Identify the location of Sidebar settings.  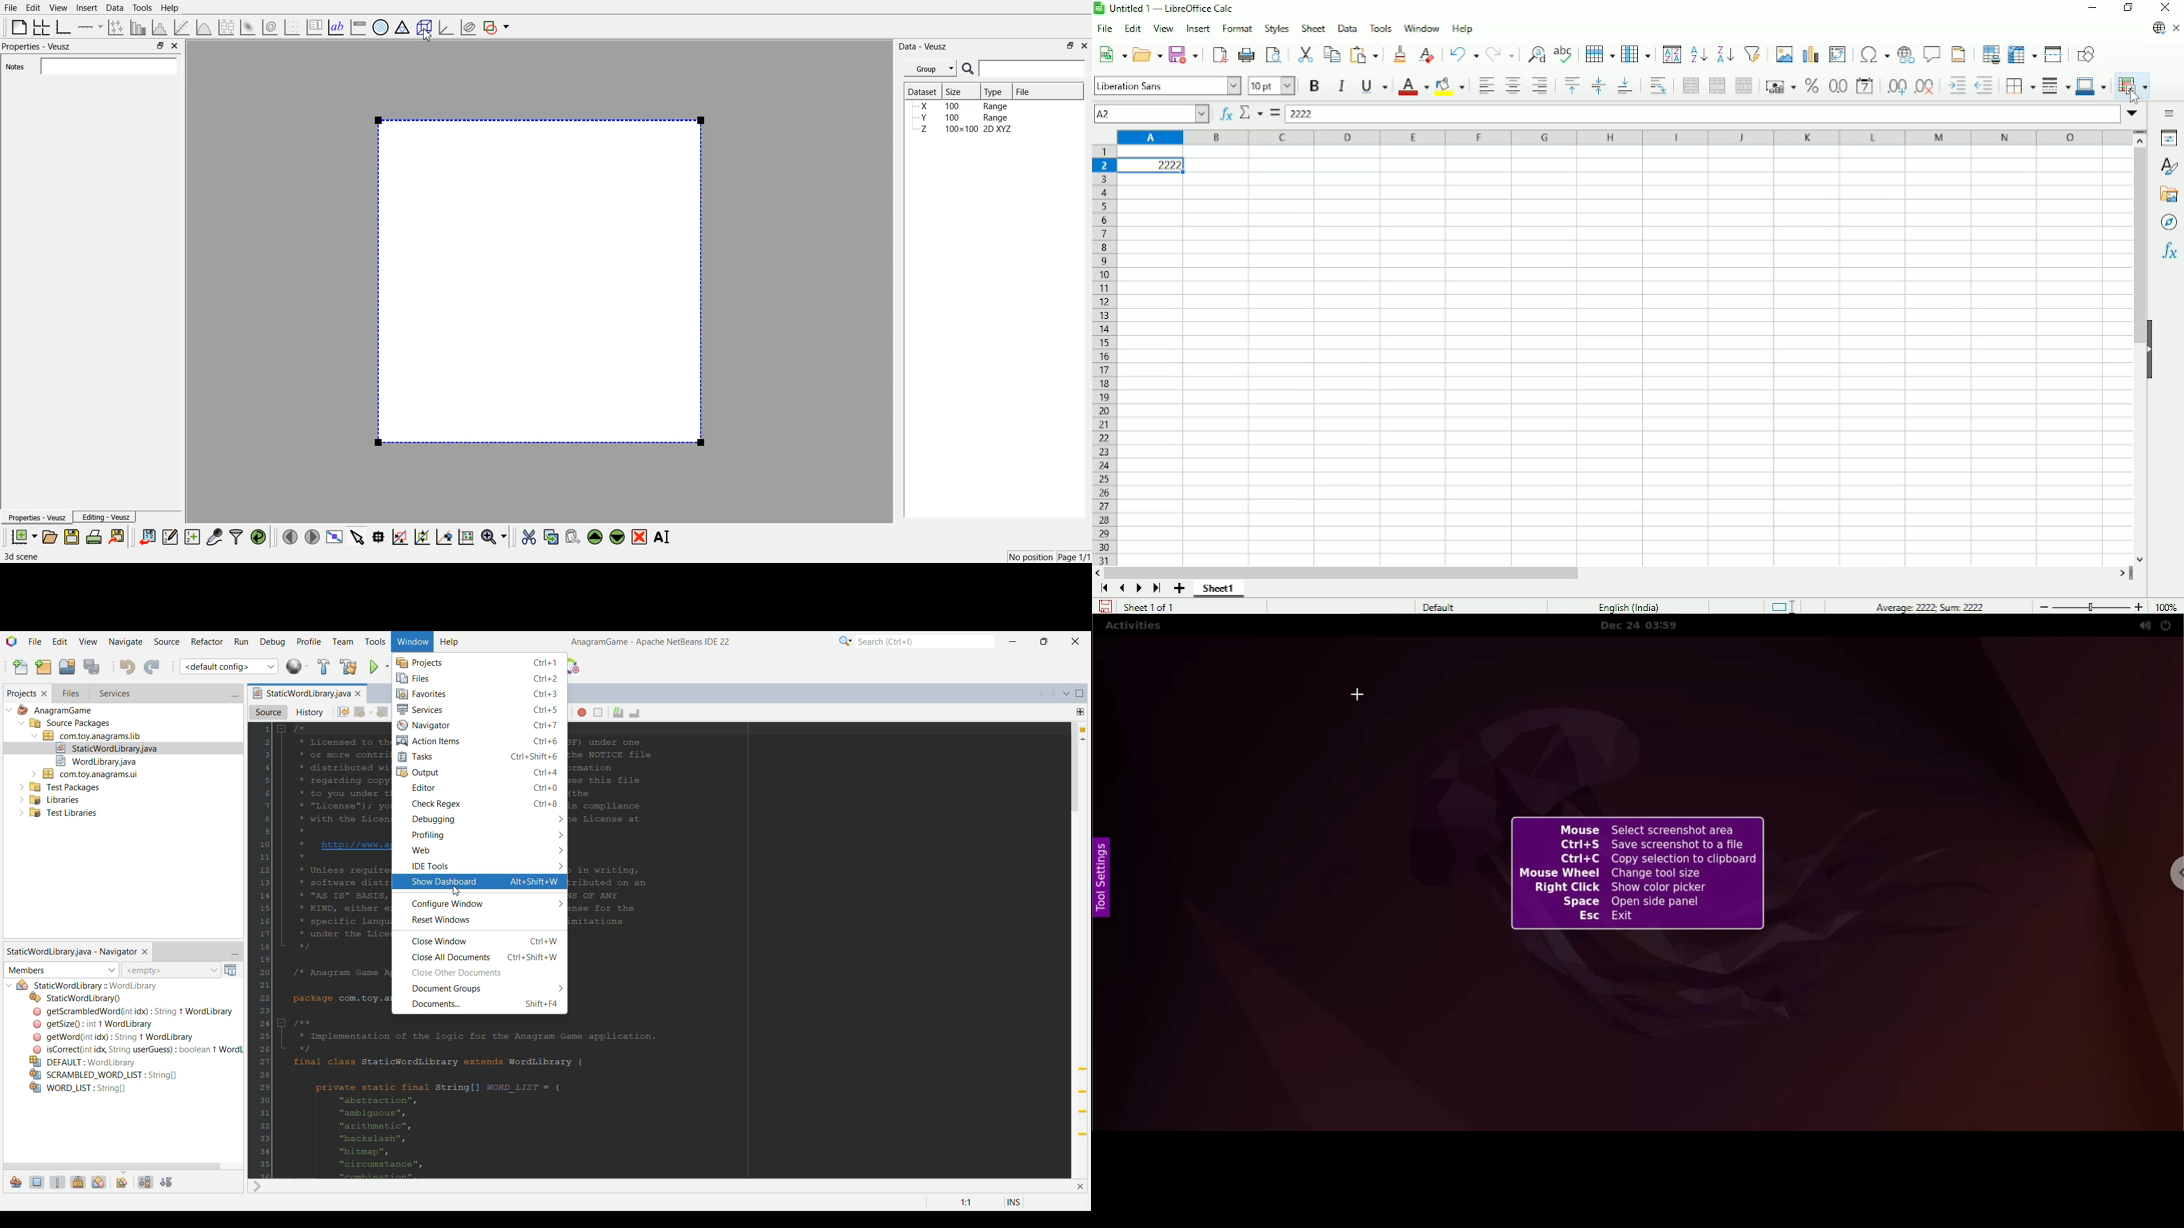
(2171, 113).